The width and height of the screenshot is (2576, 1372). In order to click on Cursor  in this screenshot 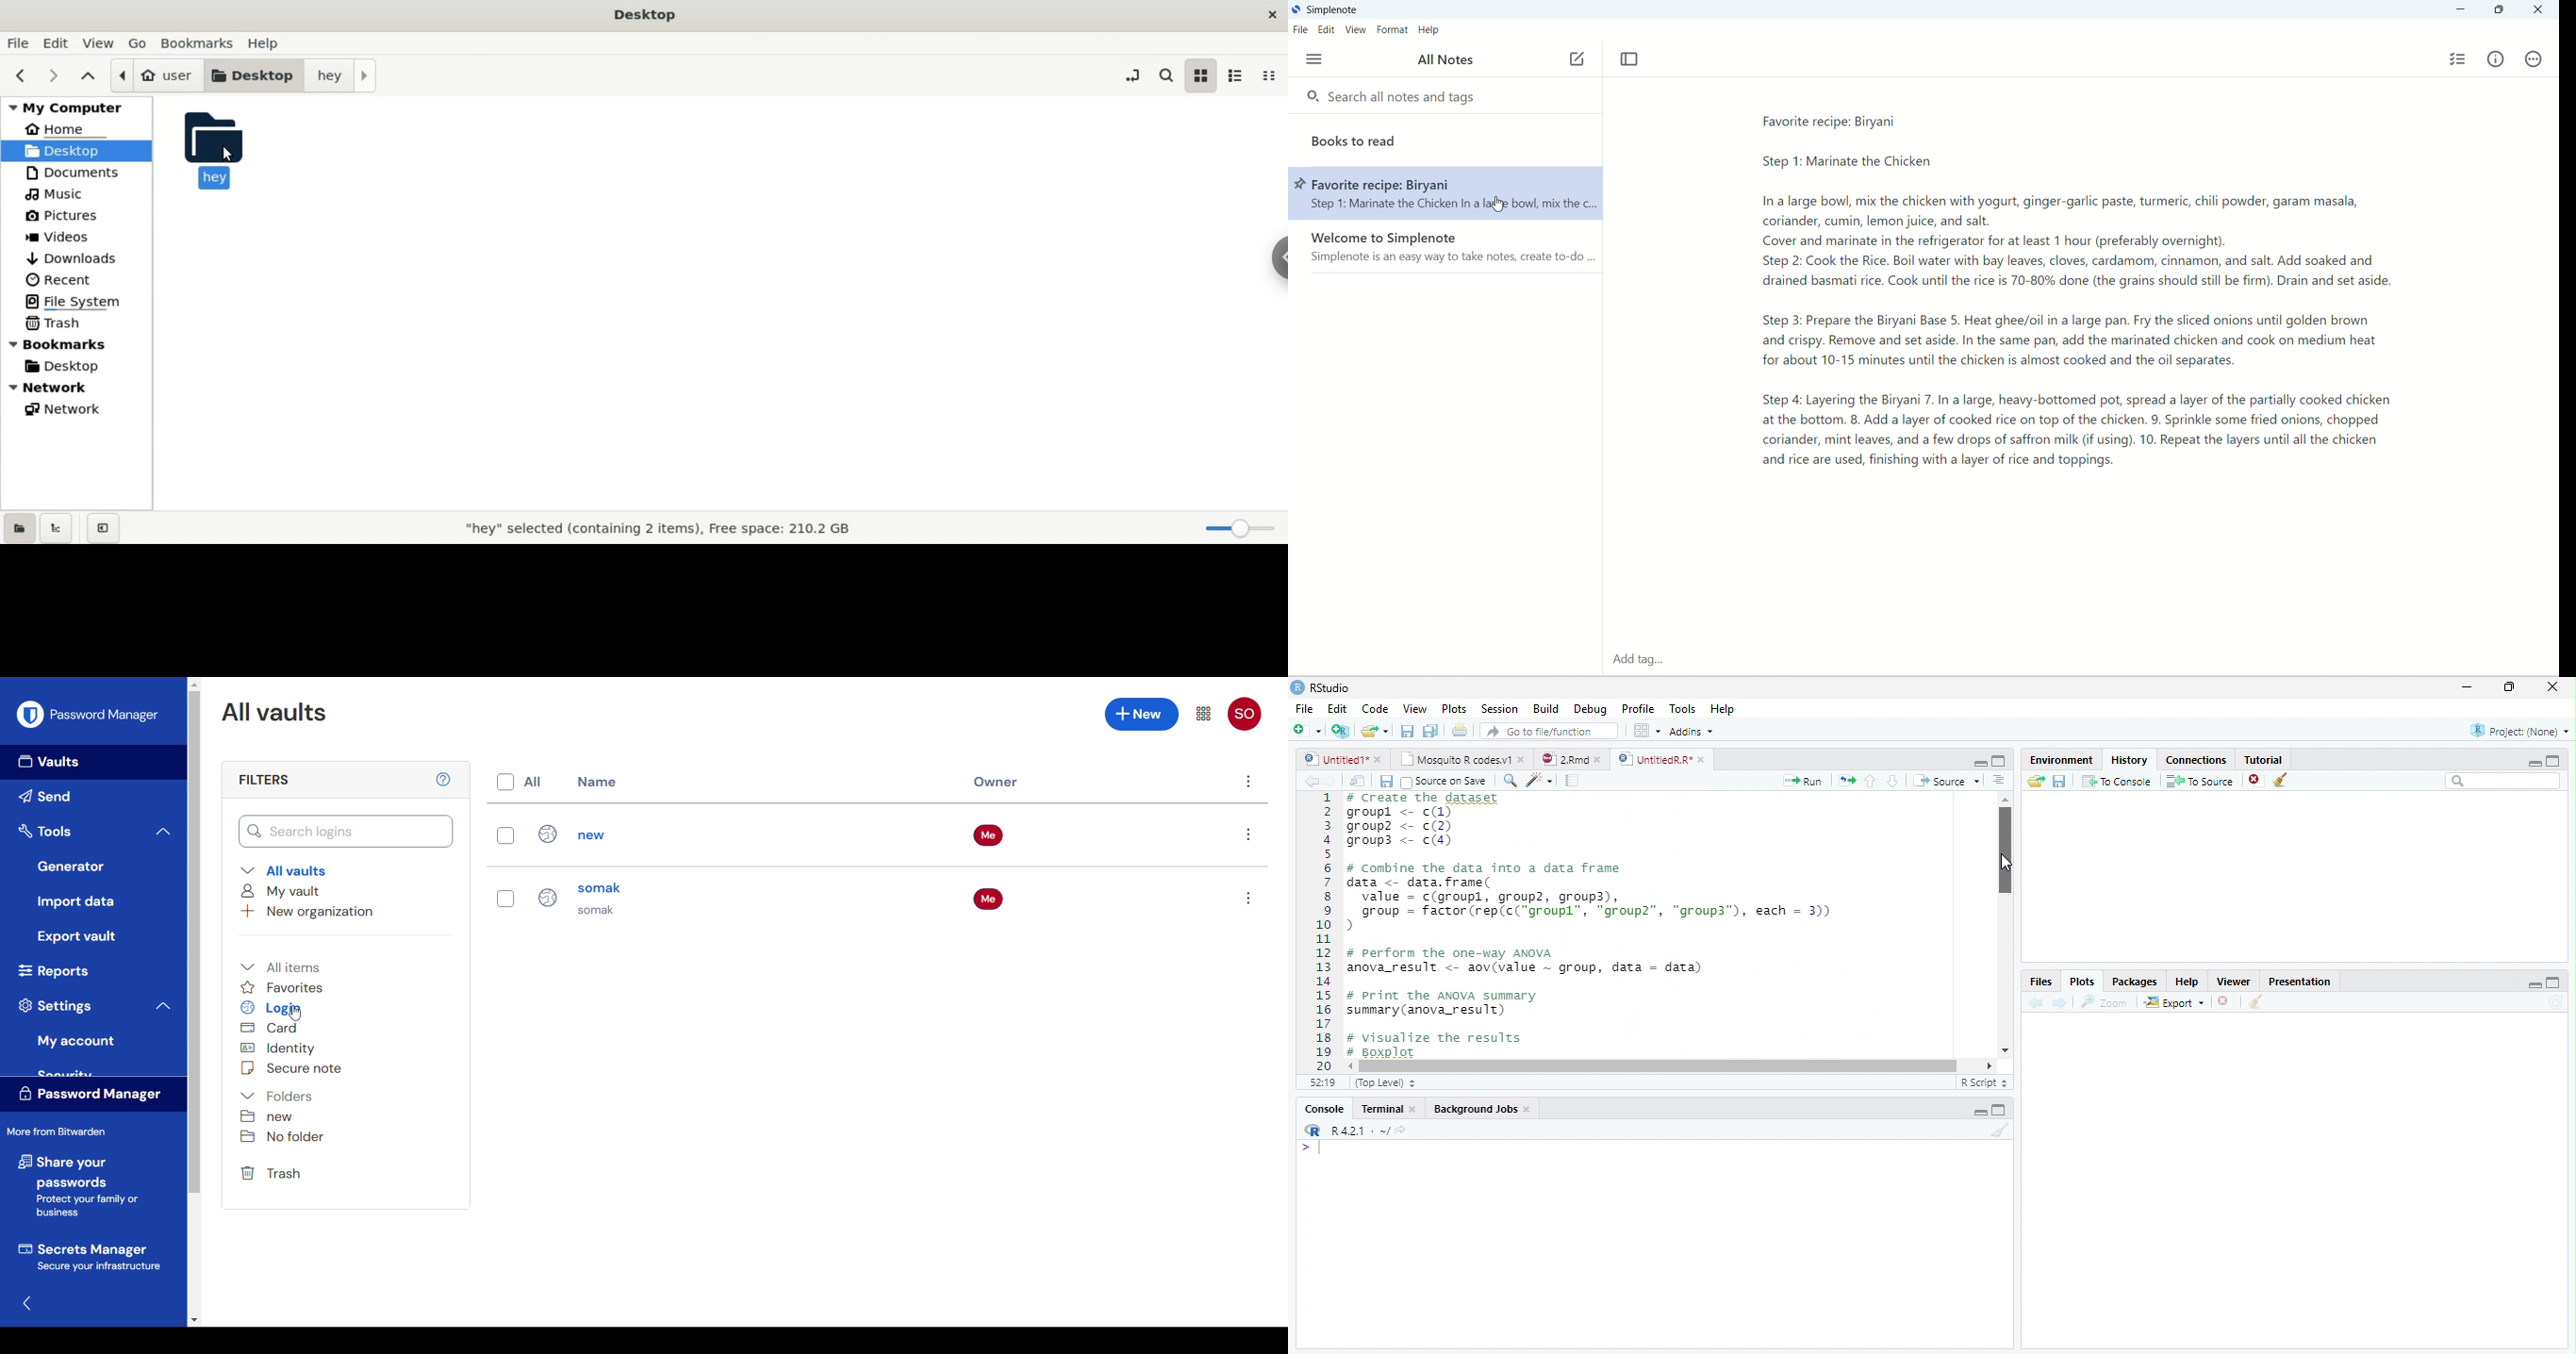, I will do `click(295, 1014)`.